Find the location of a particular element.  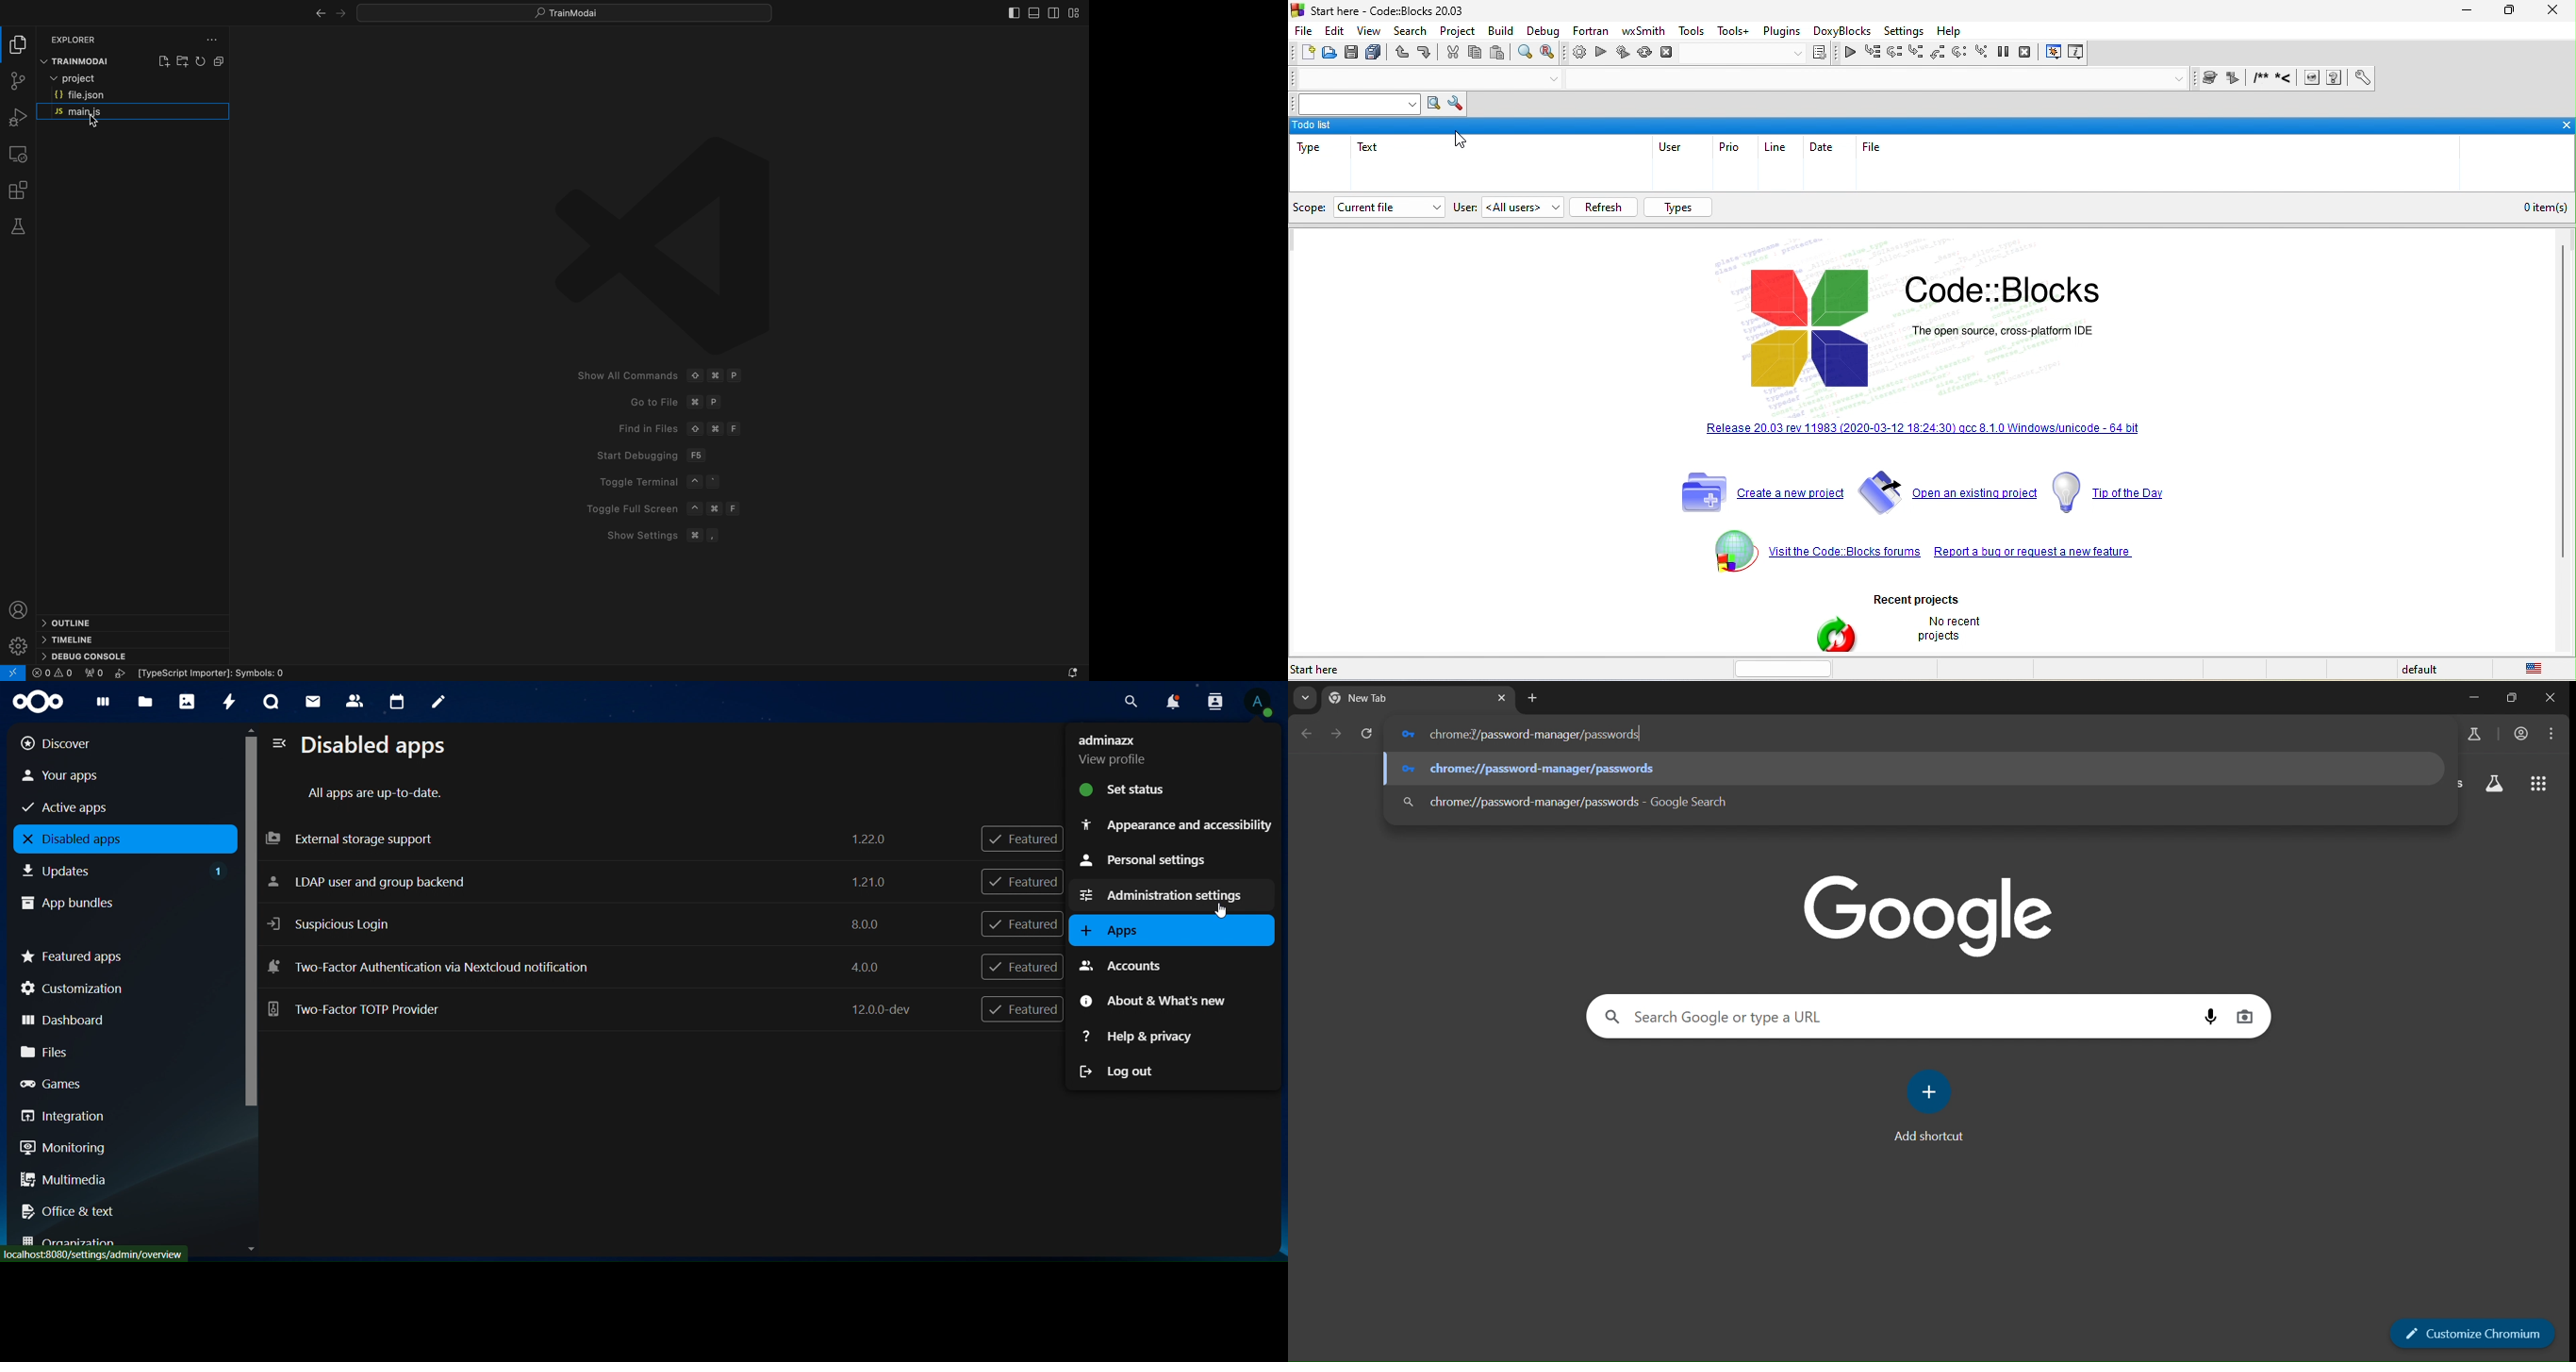

code blocks is located at coordinates (1813, 330).